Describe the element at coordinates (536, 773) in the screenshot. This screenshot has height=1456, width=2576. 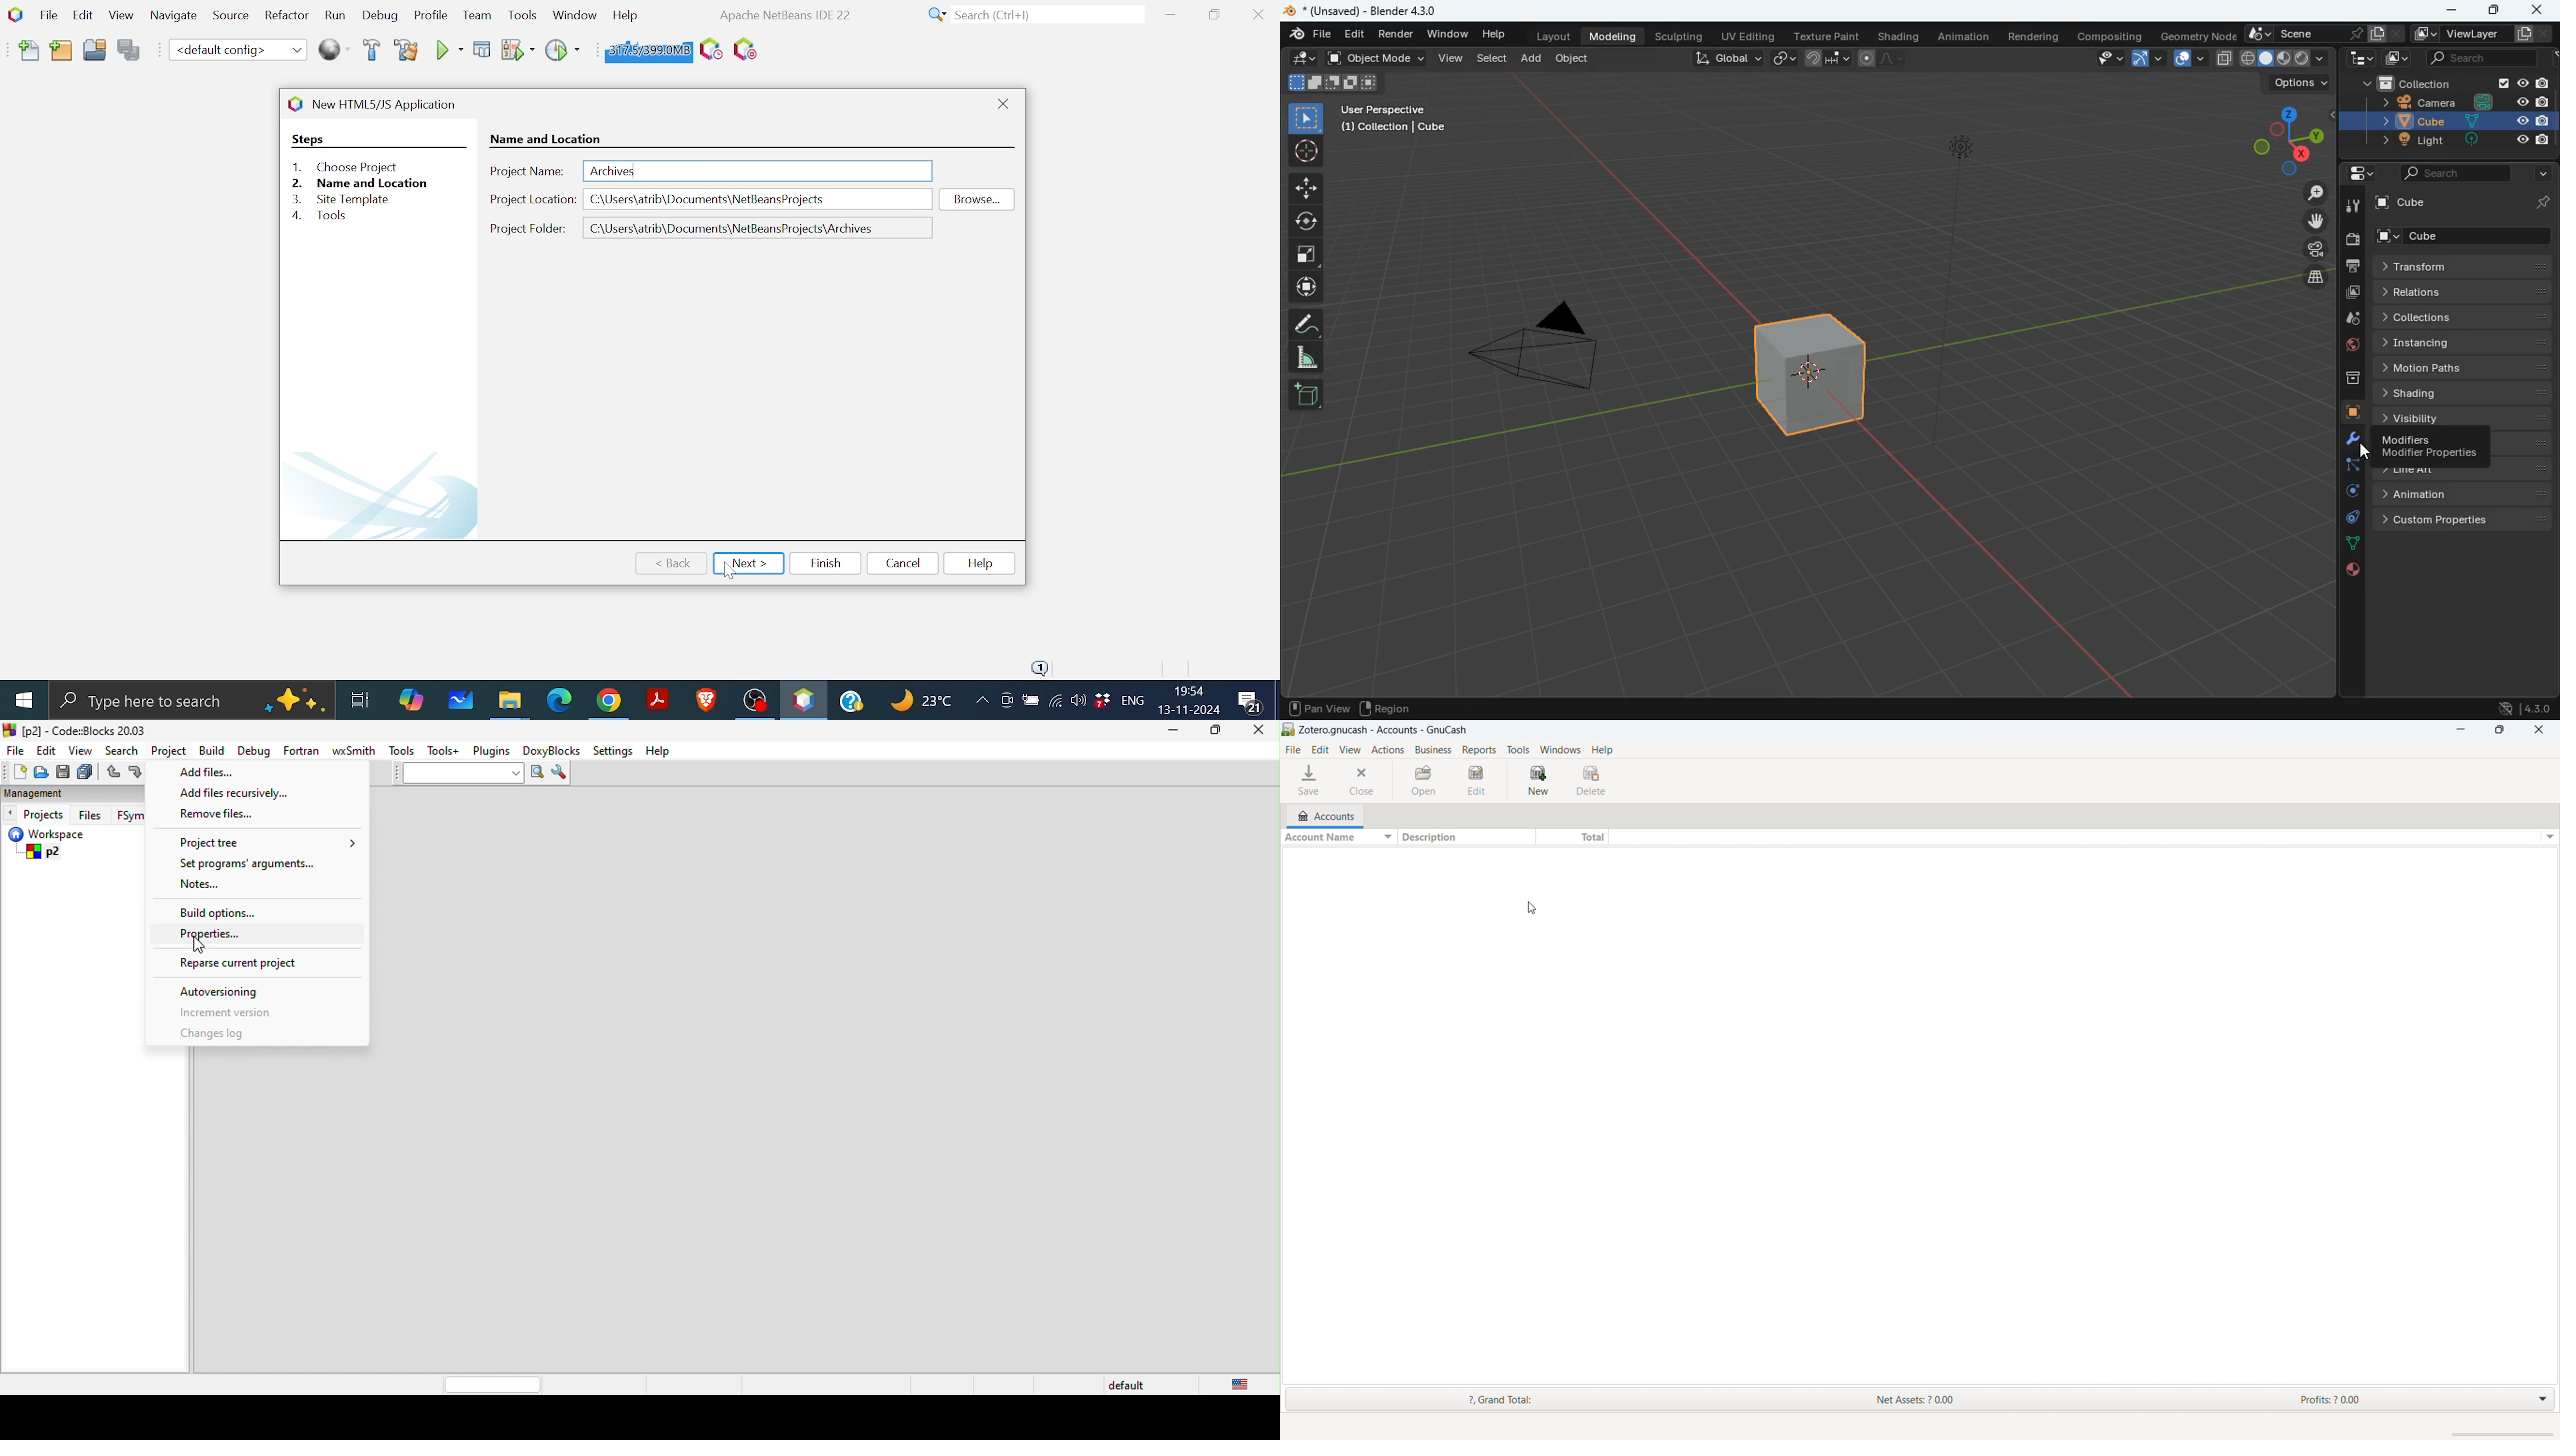
I see `run search` at that location.